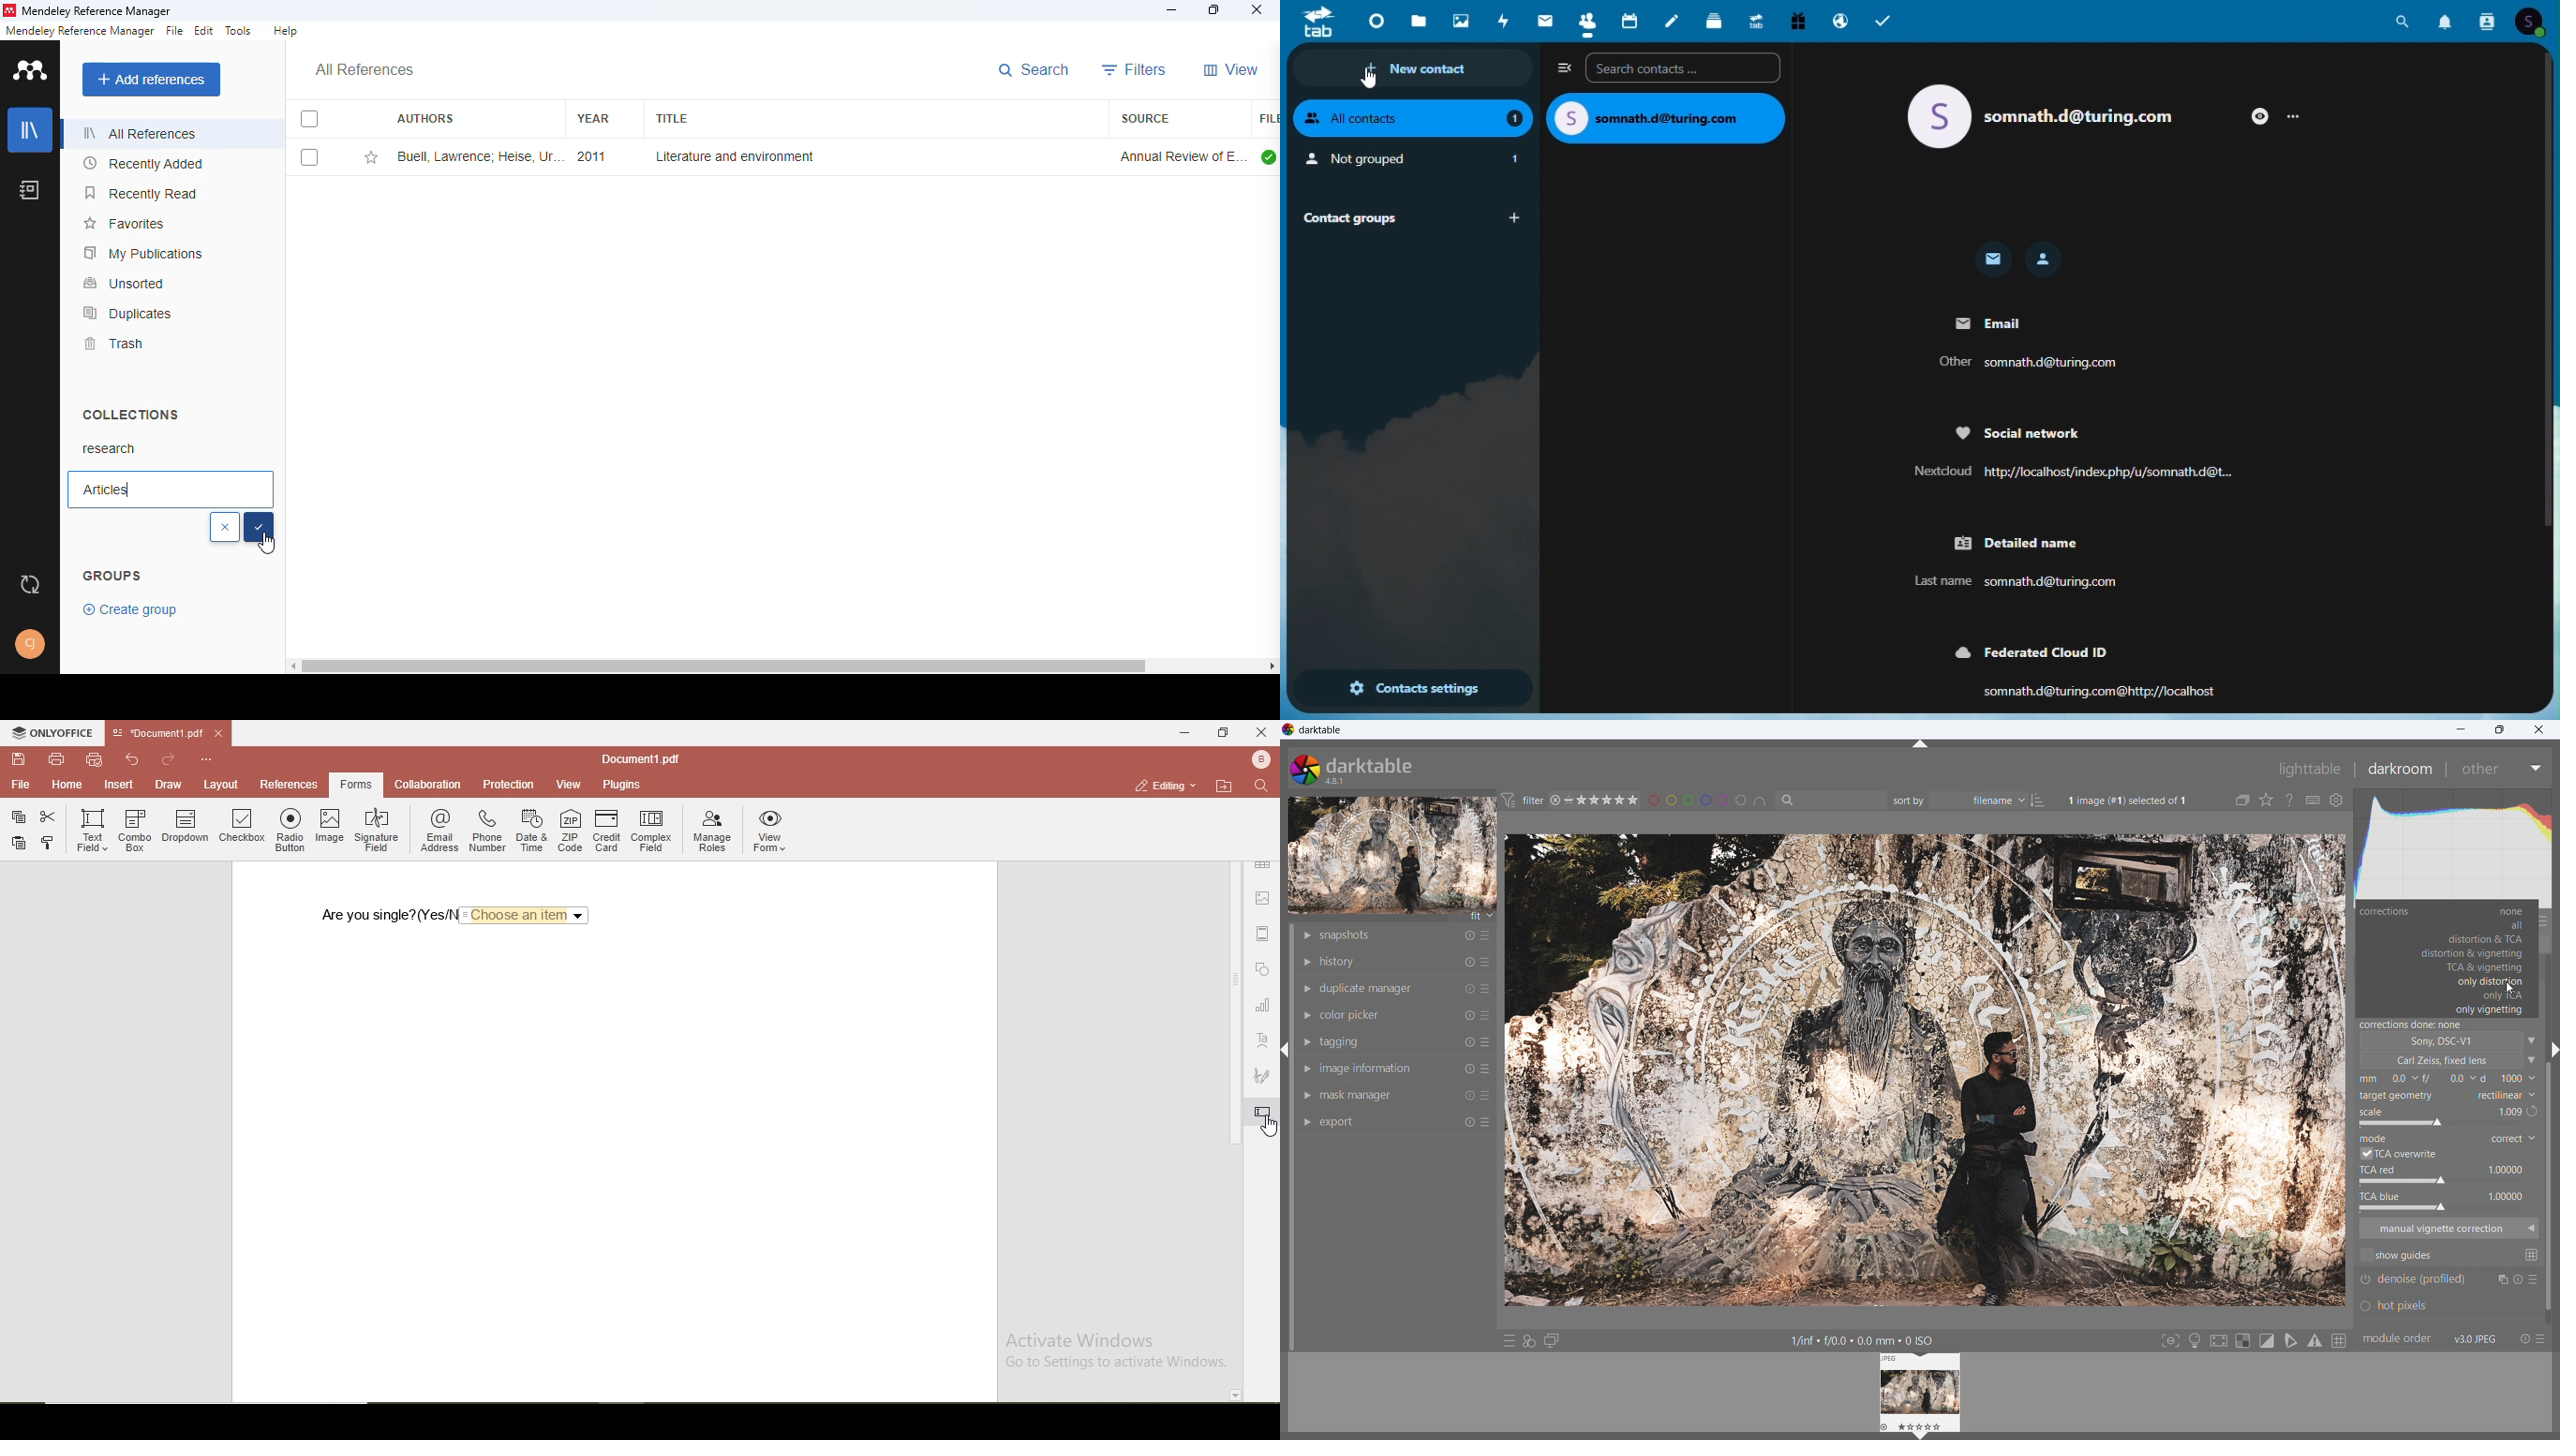  I want to click on show module, so click(1307, 1096).